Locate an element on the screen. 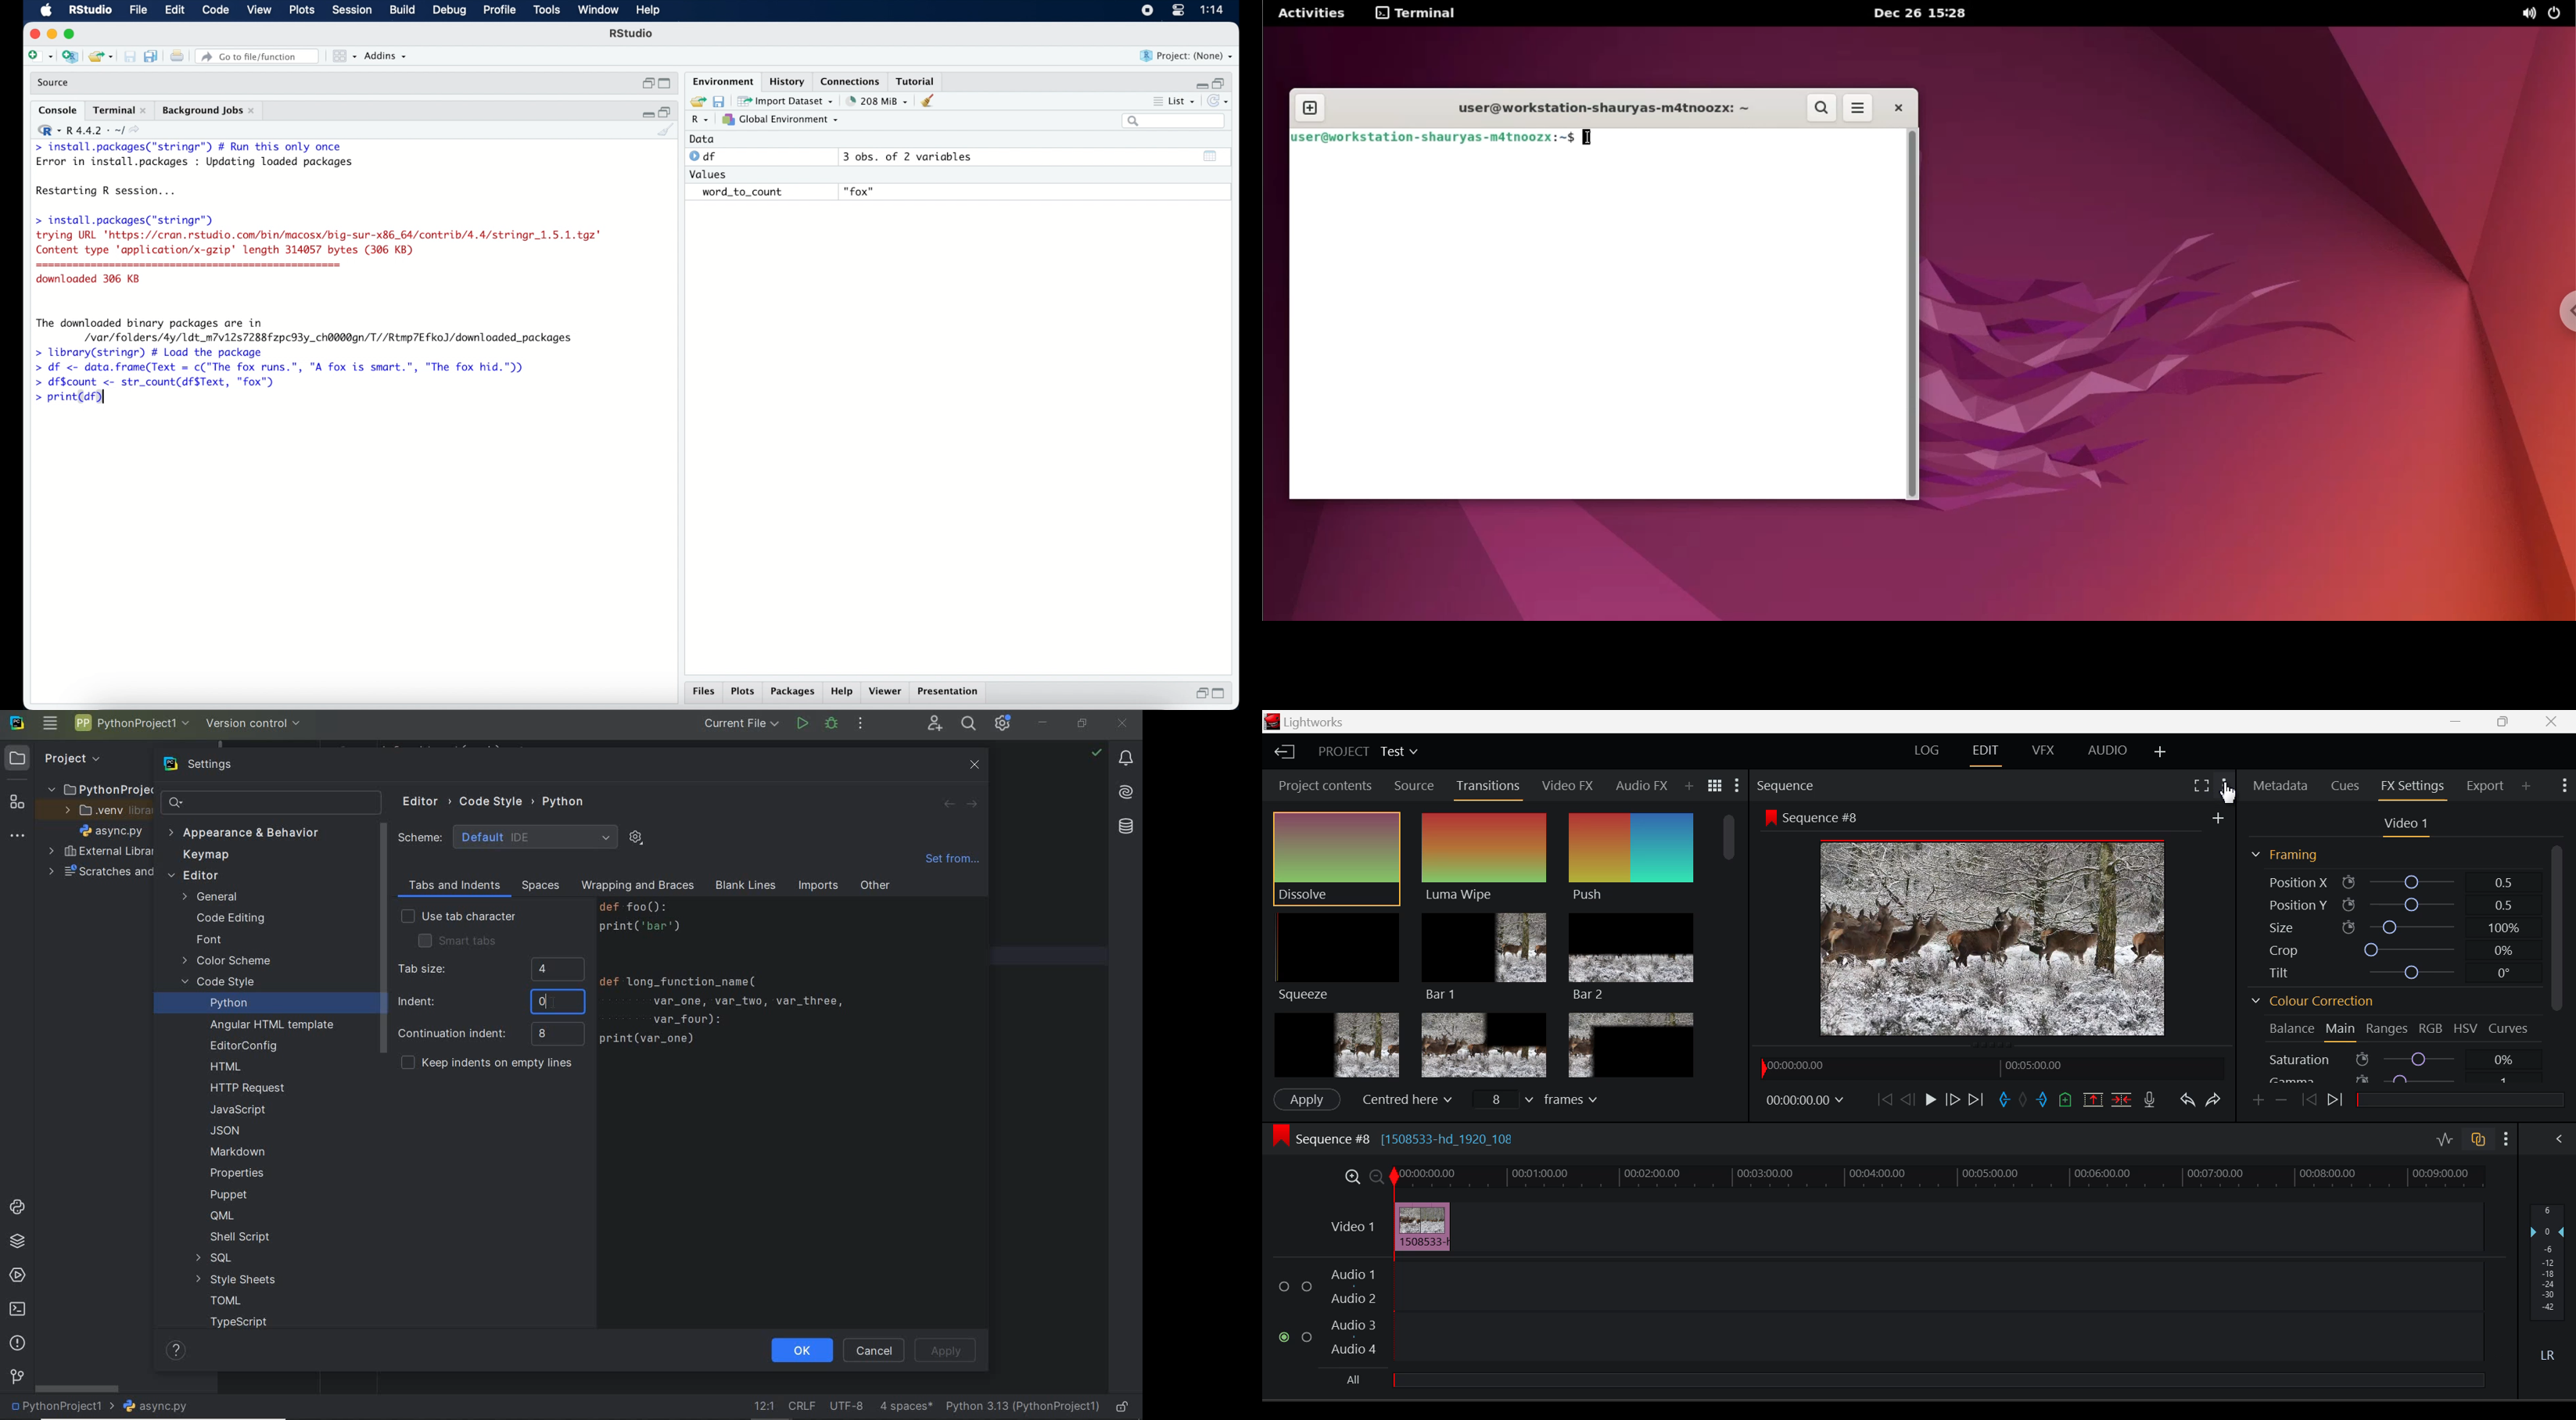 The width and height of the screenshot is (2576, 1428). Balance is located at coordinates (2293, 1029).